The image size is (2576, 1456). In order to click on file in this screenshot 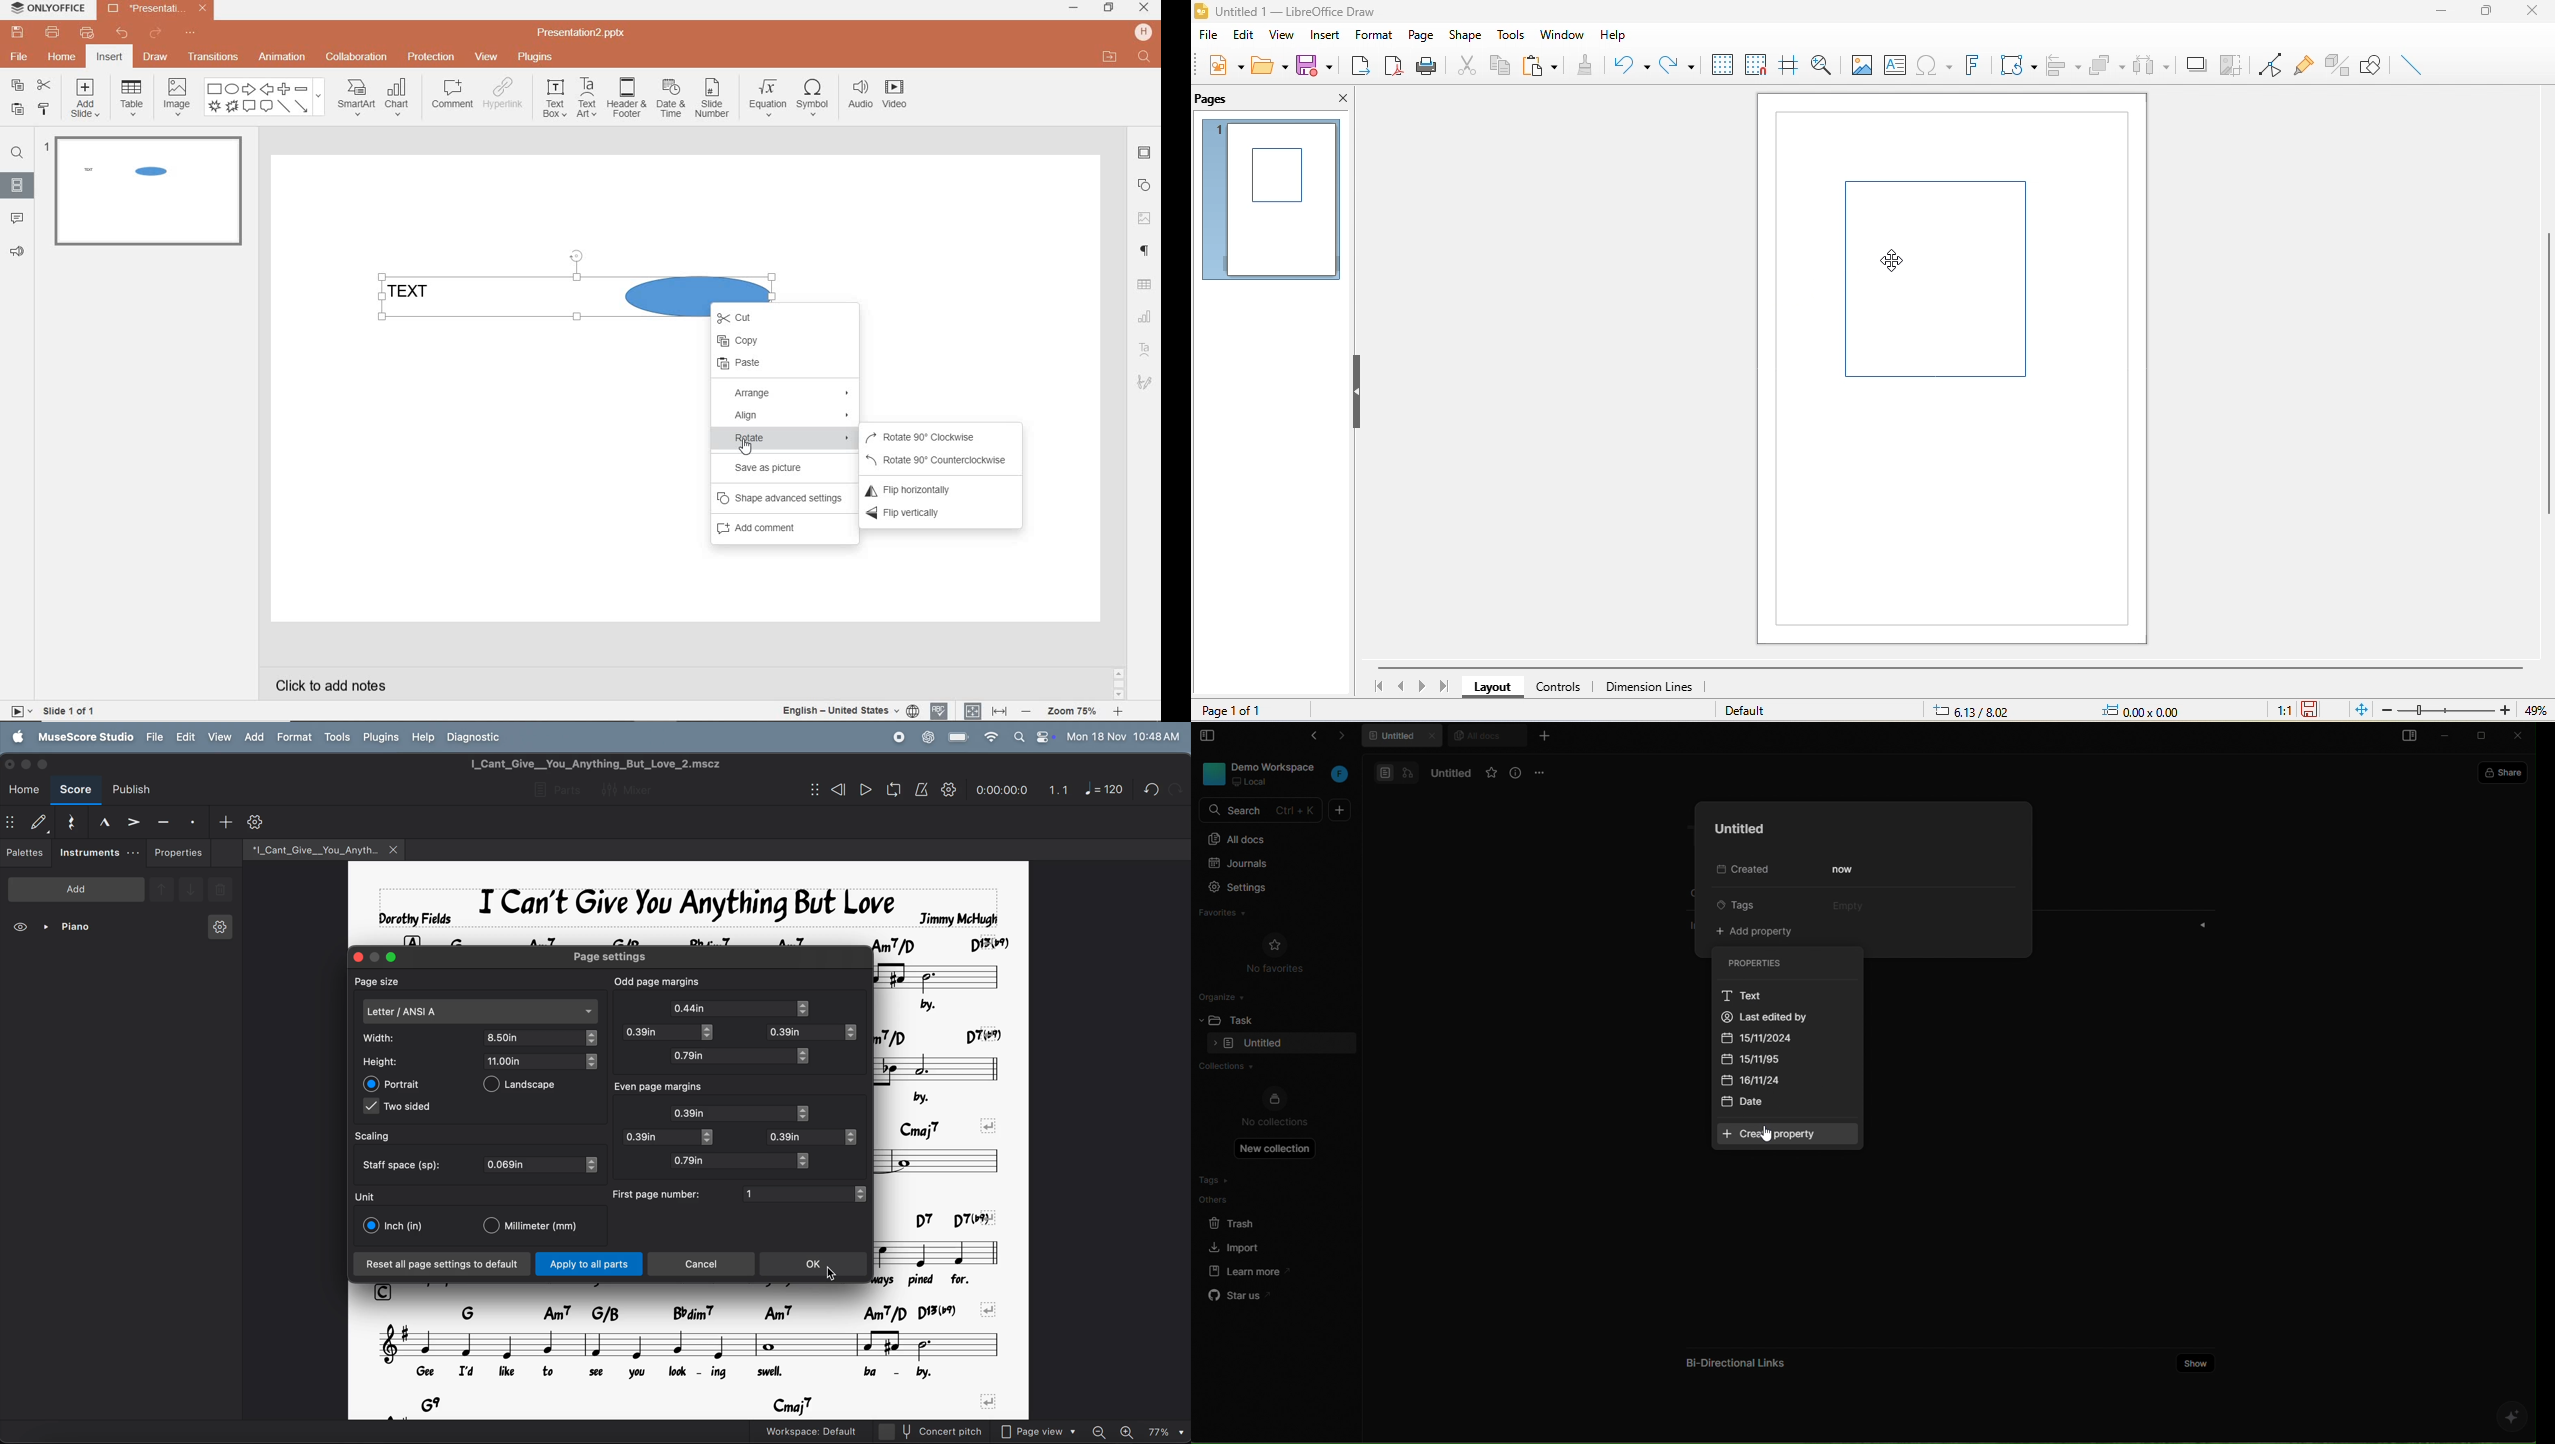, I will do `click(155, 737)`.